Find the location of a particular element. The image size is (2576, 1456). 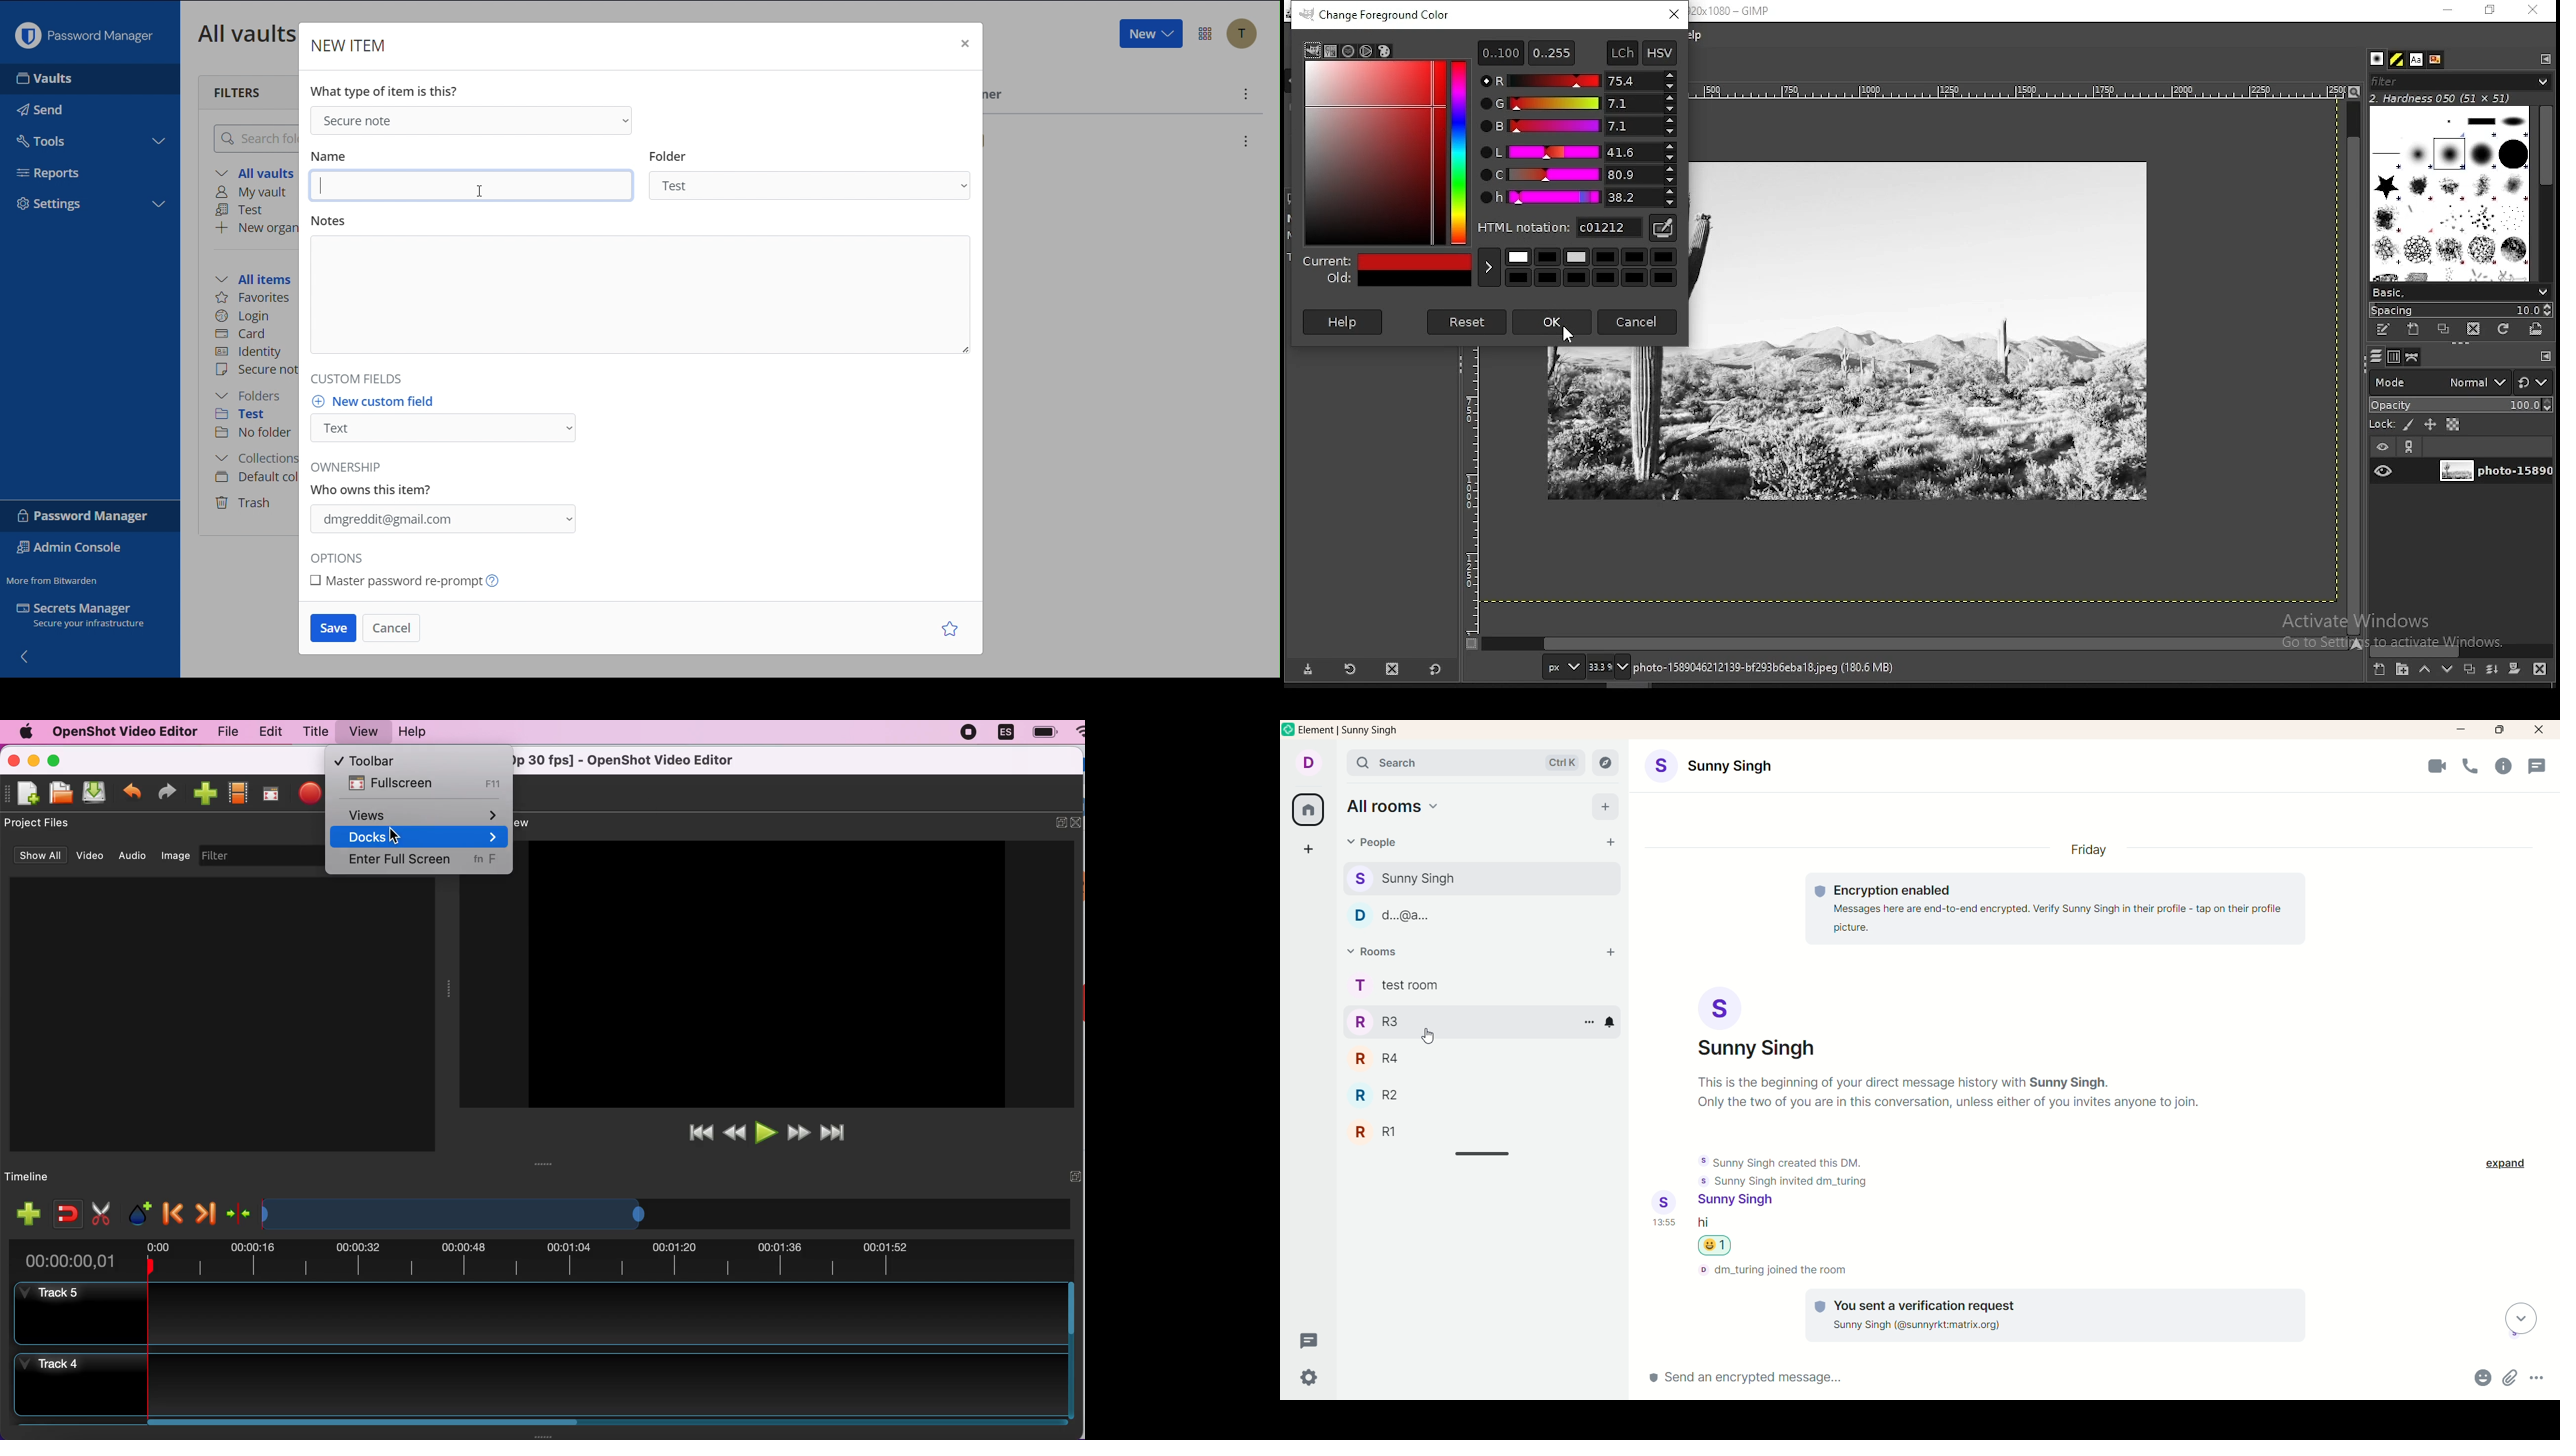

Name is located at coordinates (473, 176).